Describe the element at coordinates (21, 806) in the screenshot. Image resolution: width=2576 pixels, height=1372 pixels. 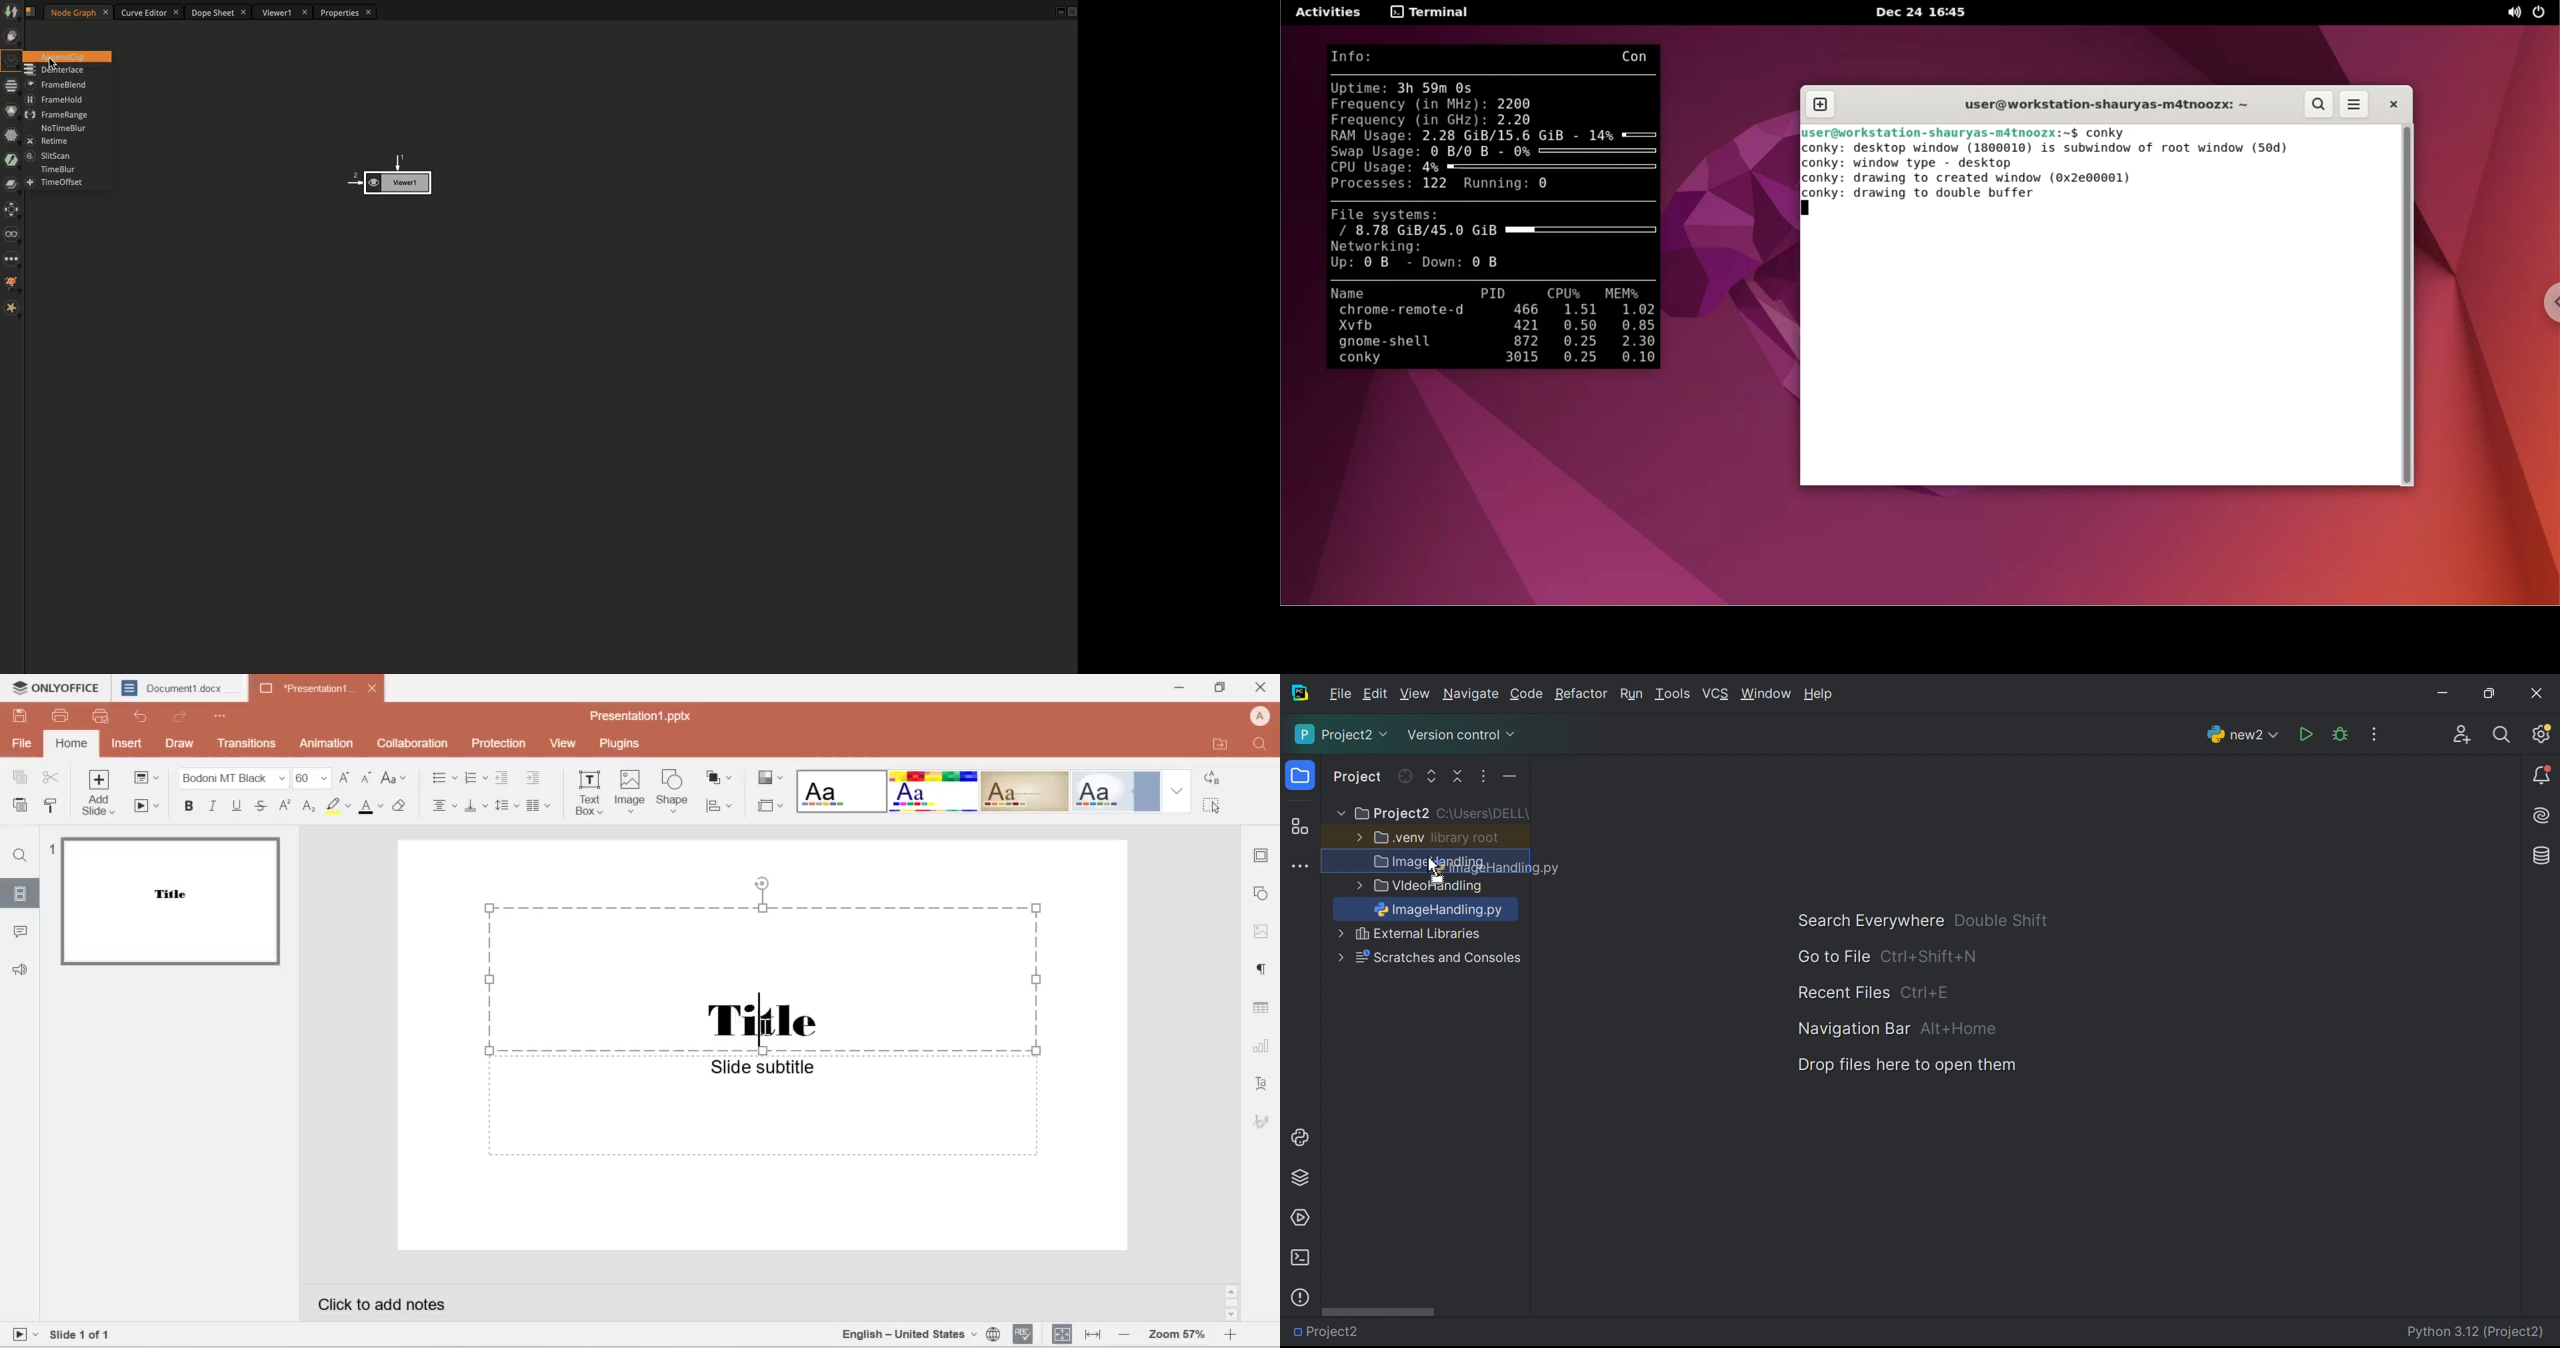
I see `paste` at that location.